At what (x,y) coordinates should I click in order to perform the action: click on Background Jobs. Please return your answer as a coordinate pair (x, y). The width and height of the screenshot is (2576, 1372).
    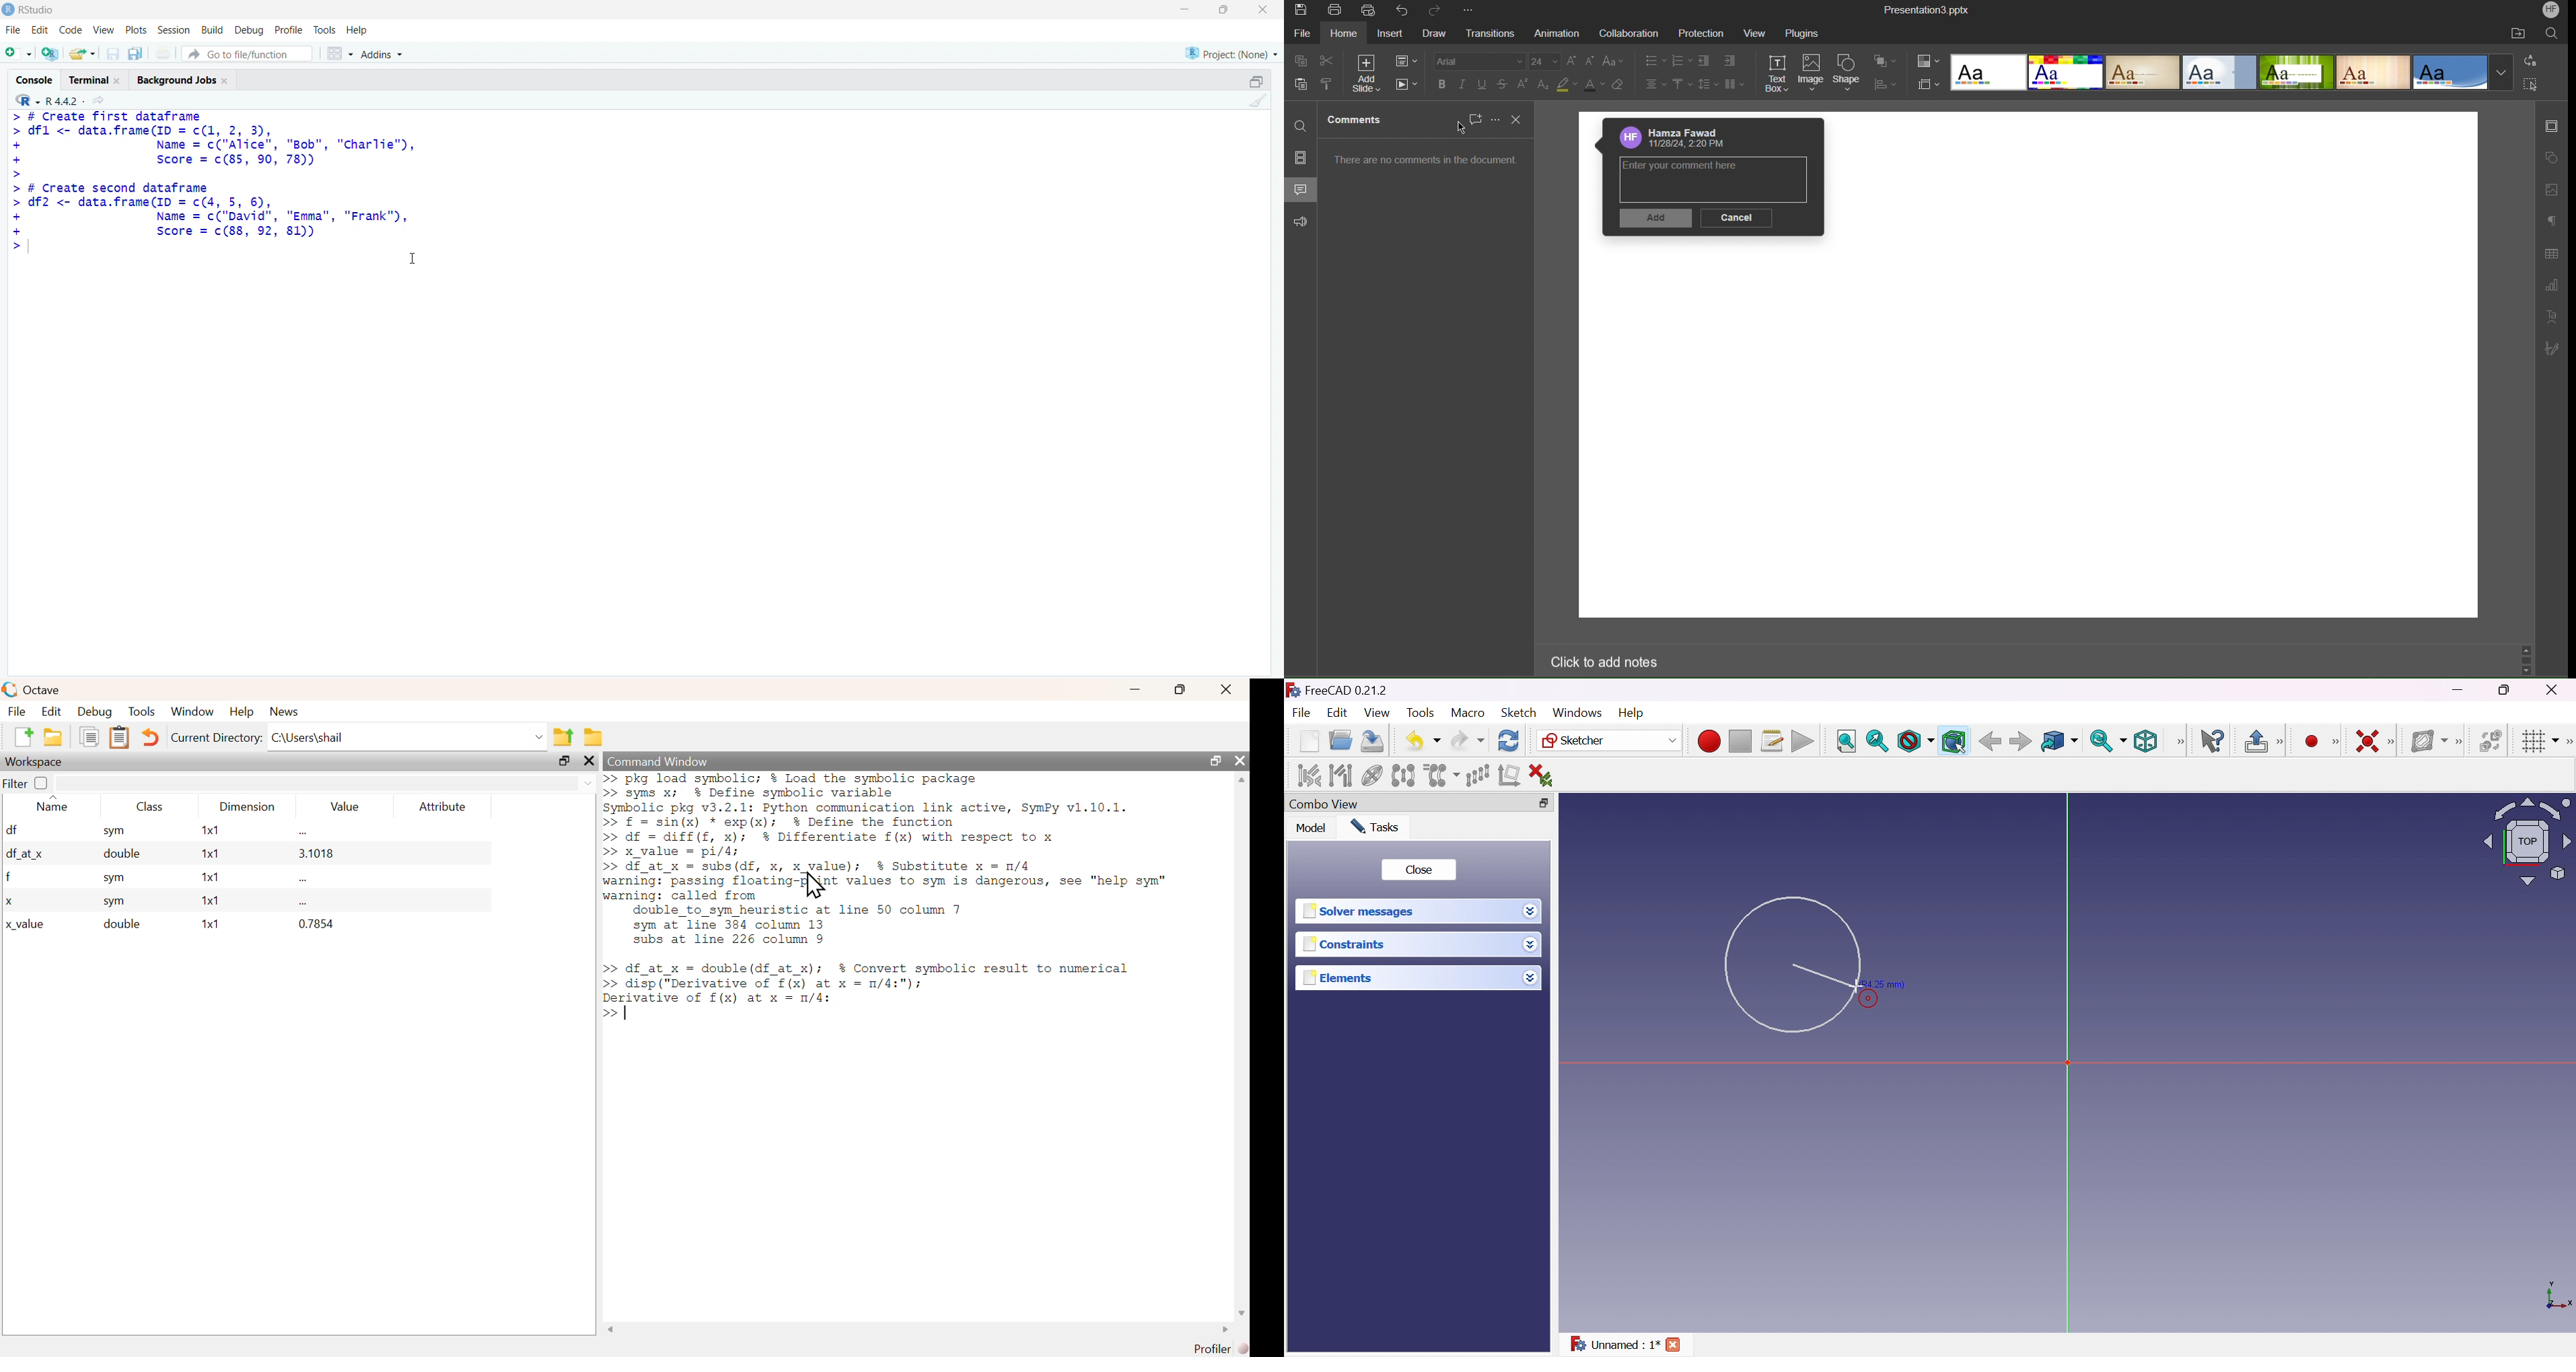
    Looking at the image, I should click on (184, 78).